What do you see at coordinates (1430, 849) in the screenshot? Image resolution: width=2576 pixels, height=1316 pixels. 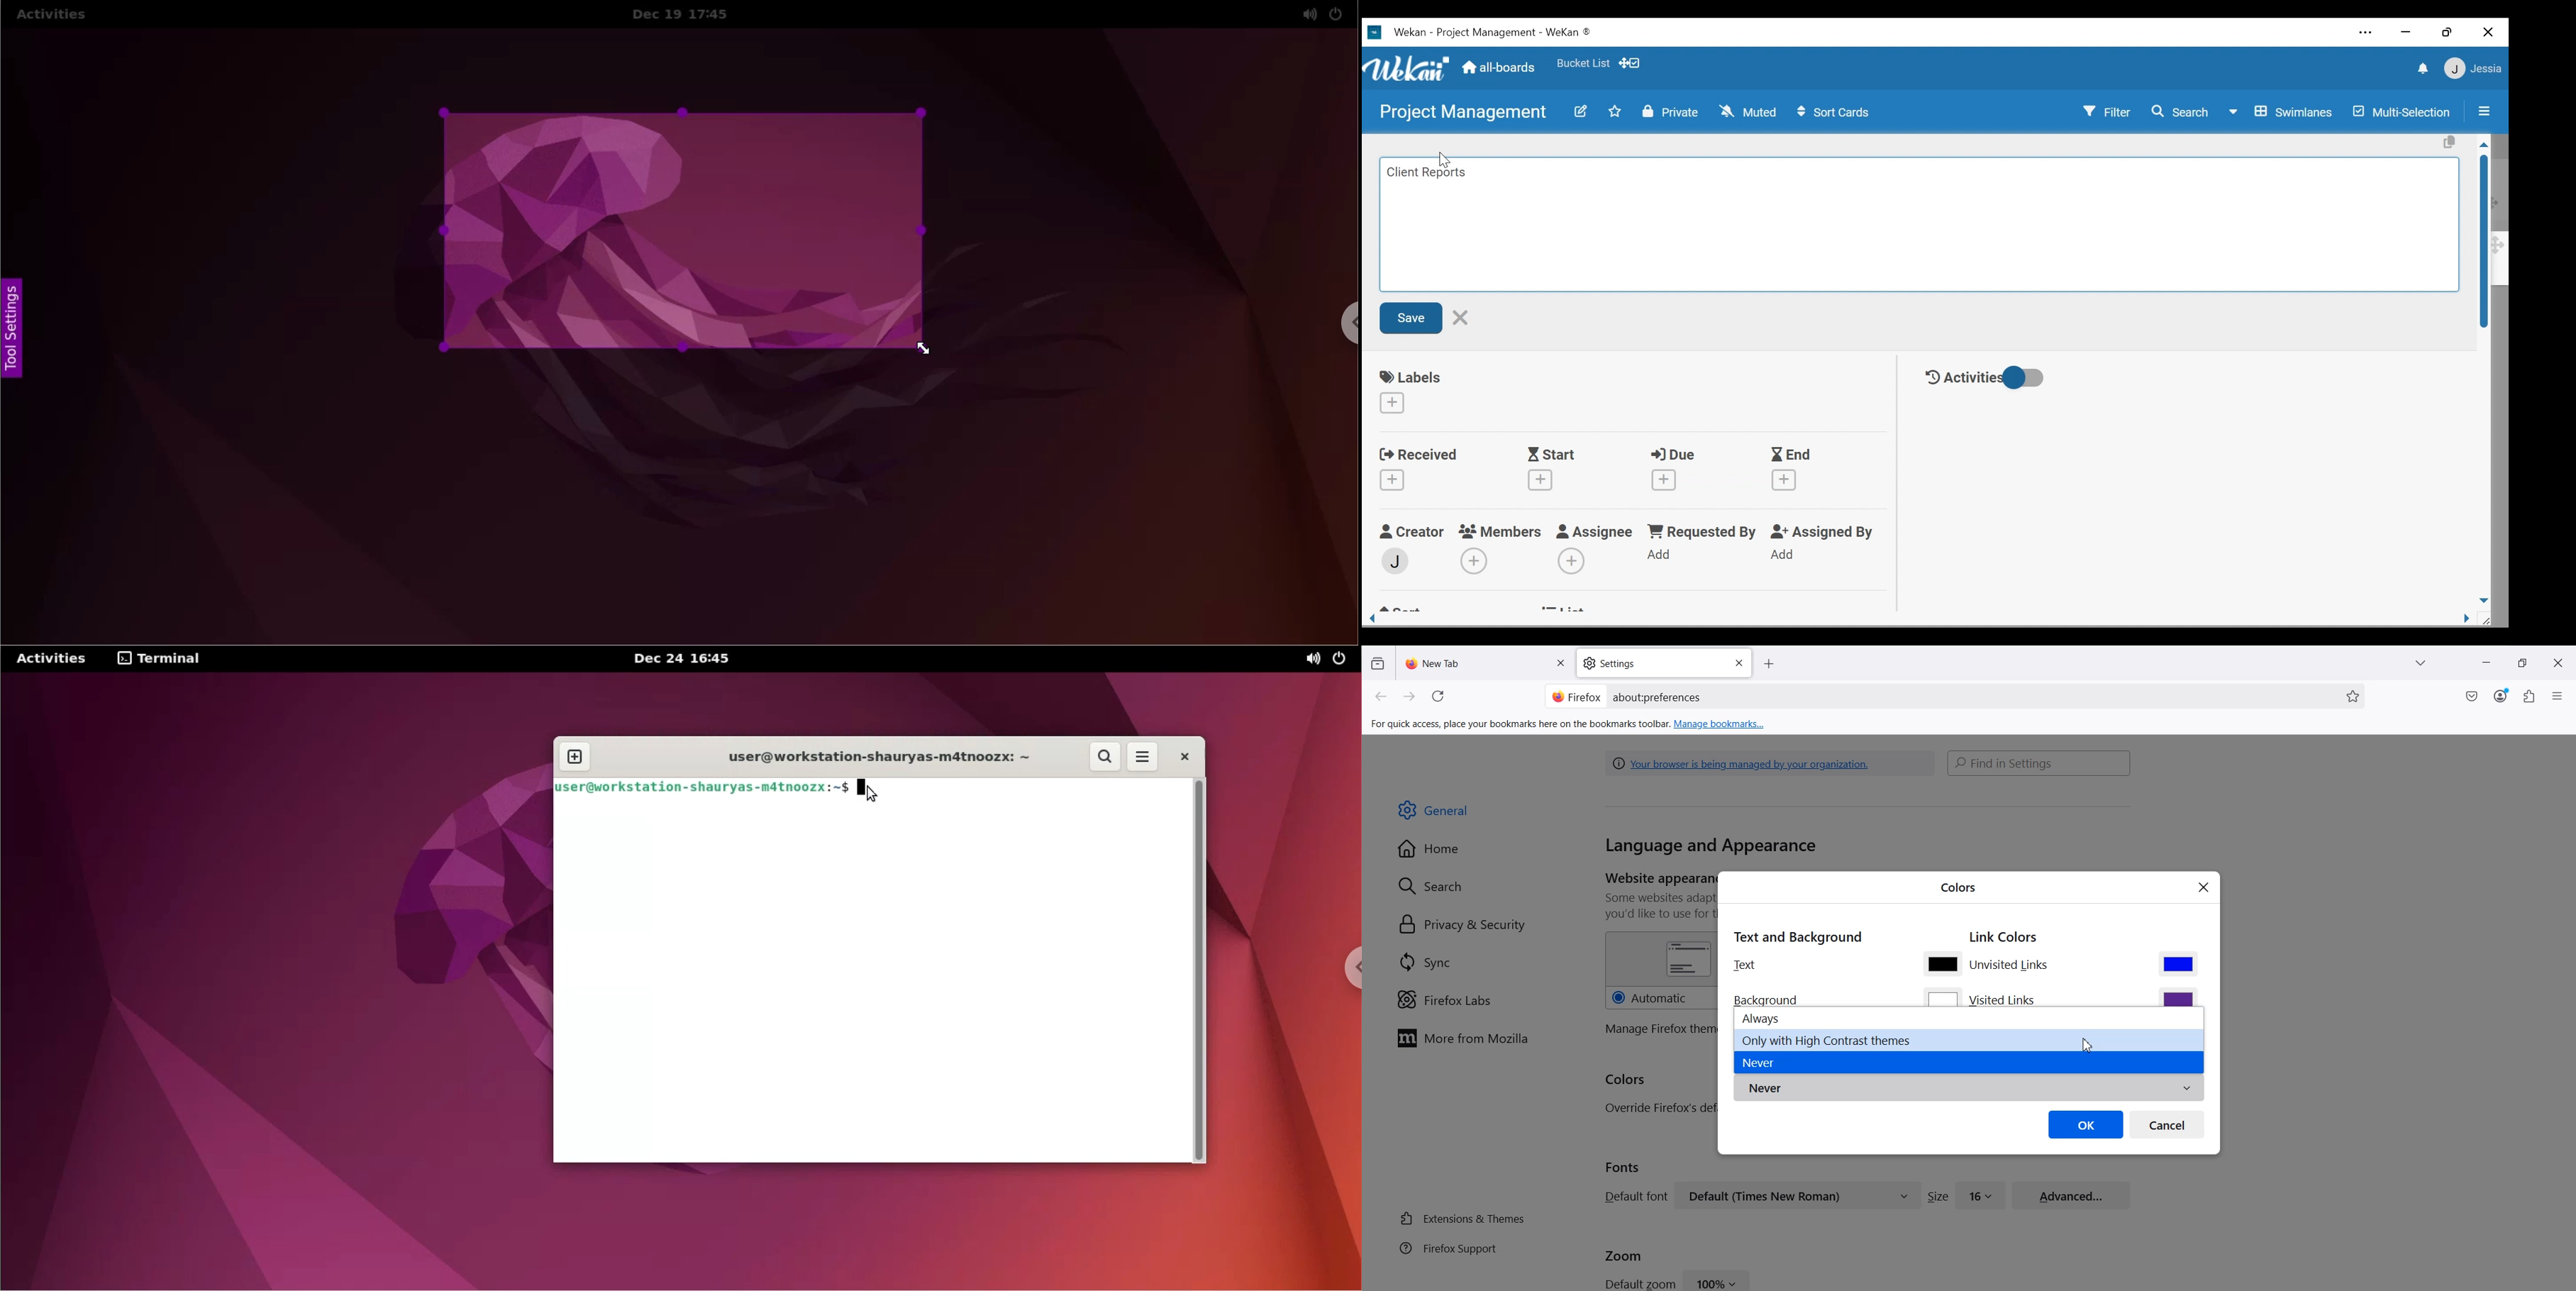 I see `o Home` at bounding box center [1430, 849].